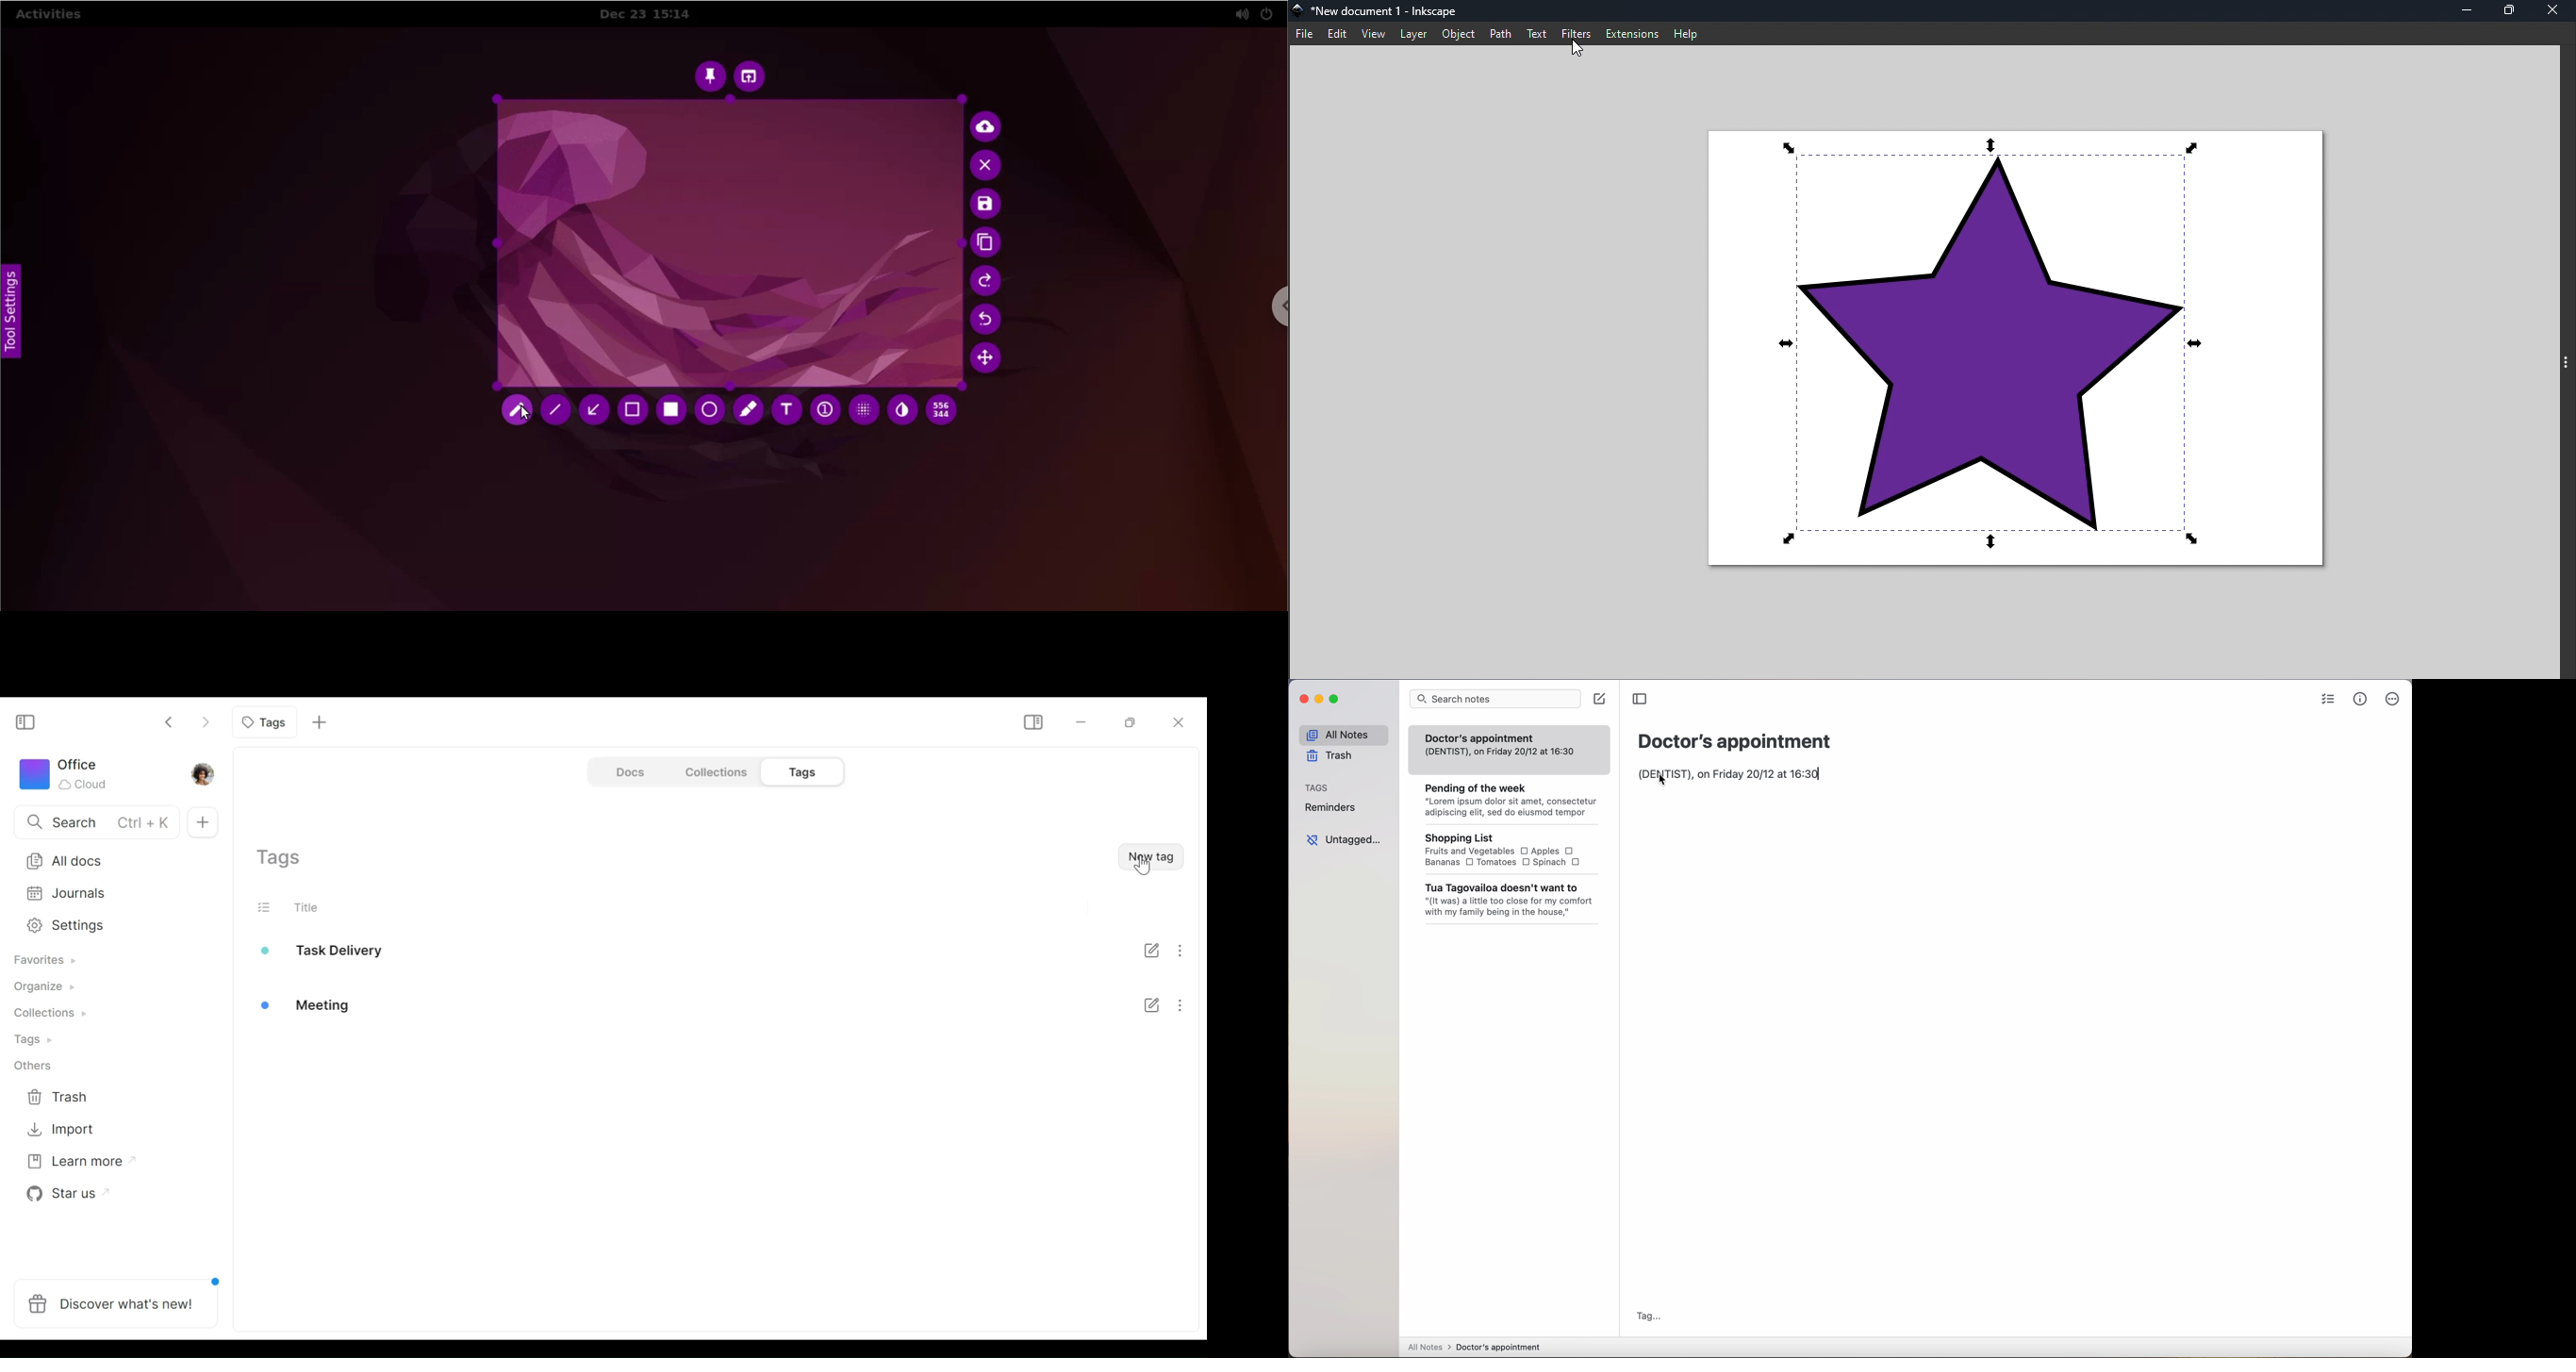 Image resolution: width=2576 pixels, height=1372 pixels. I want to click on View, so click(1373, 33).